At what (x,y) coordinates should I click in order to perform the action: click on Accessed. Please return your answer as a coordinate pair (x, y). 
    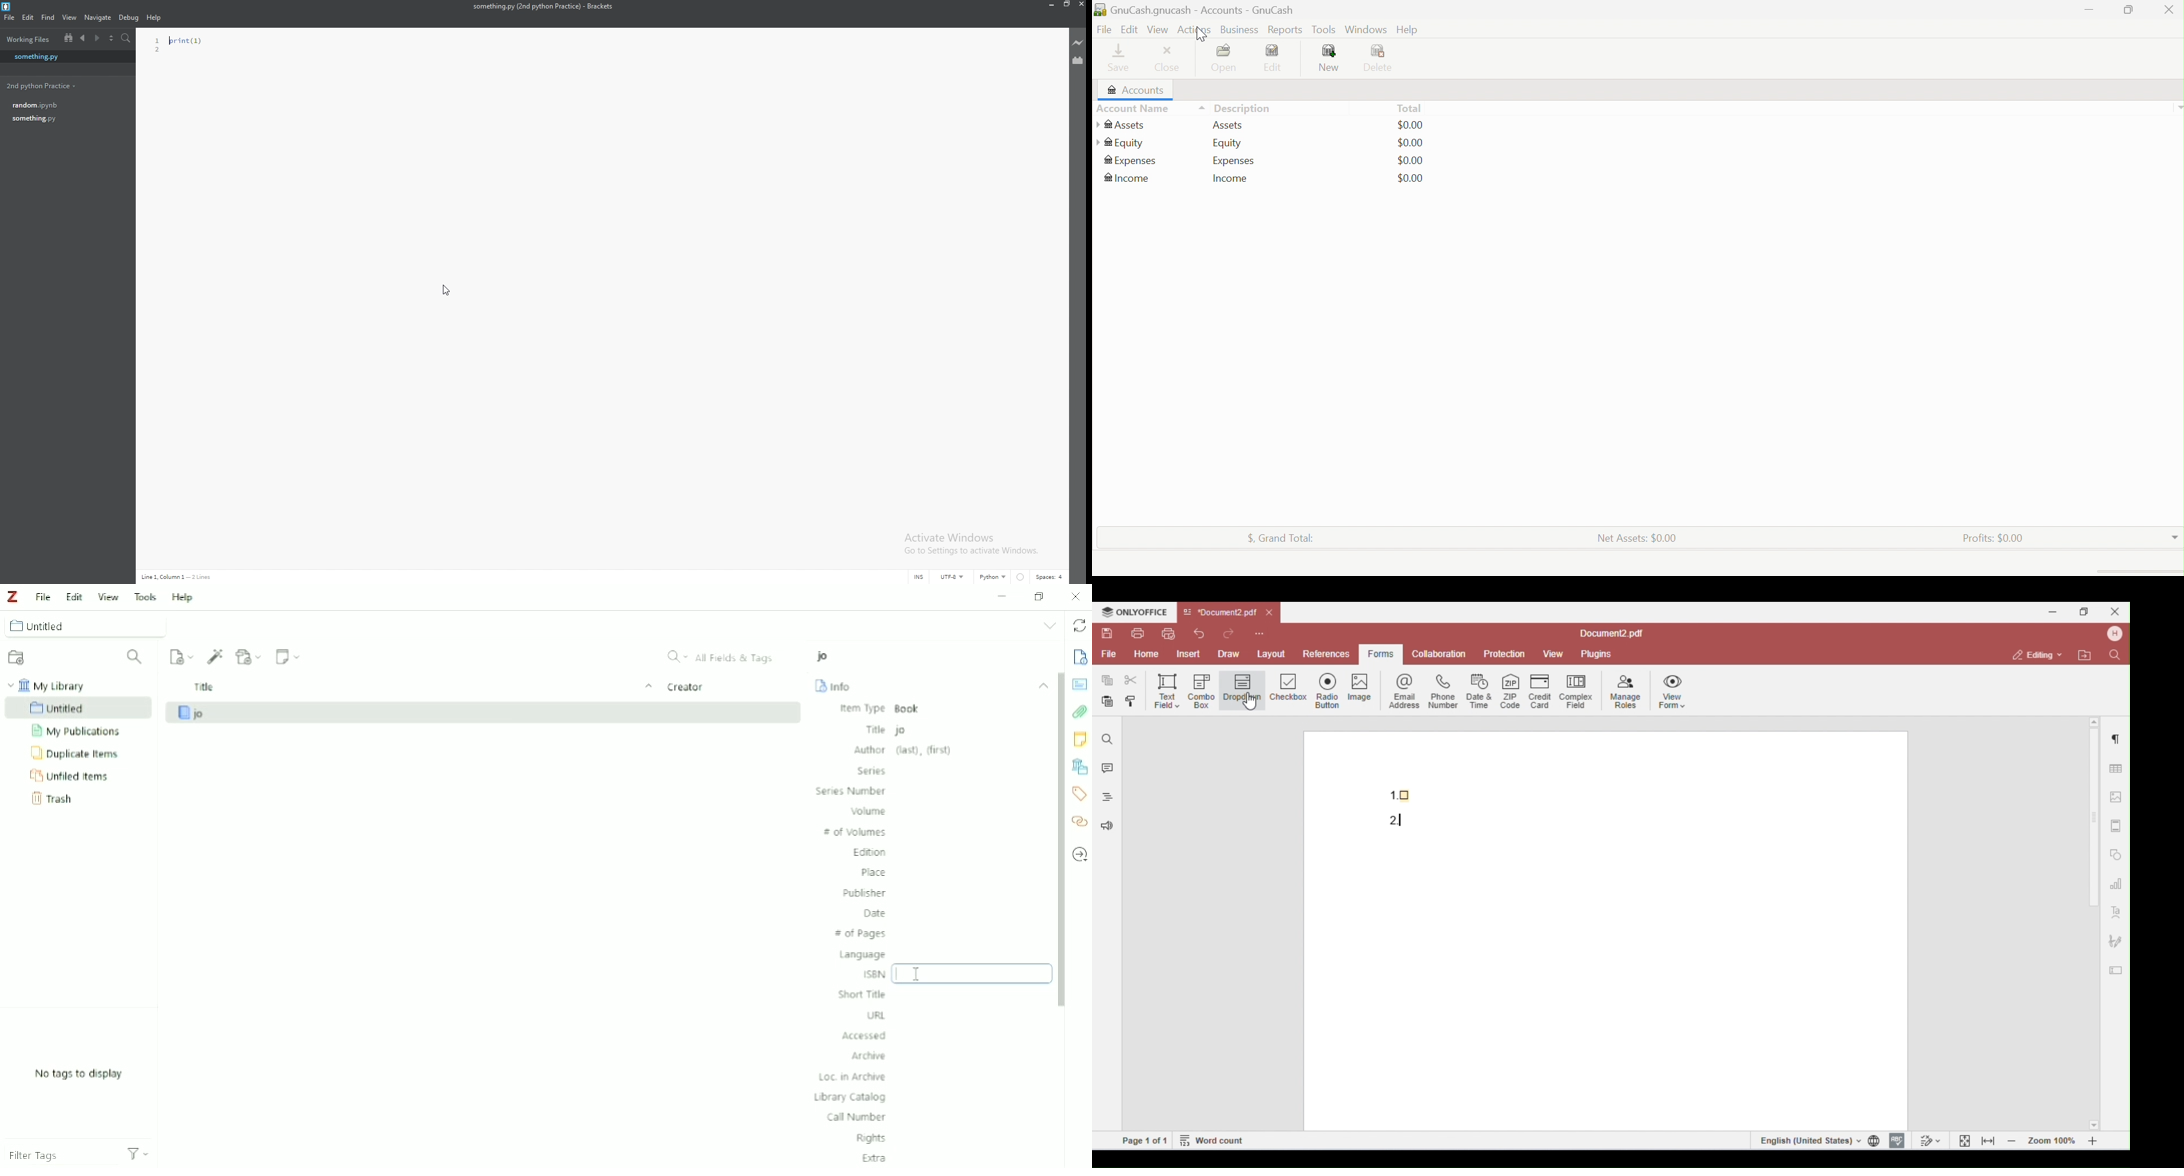
    Looking at the image, I should click on (864, 1036).